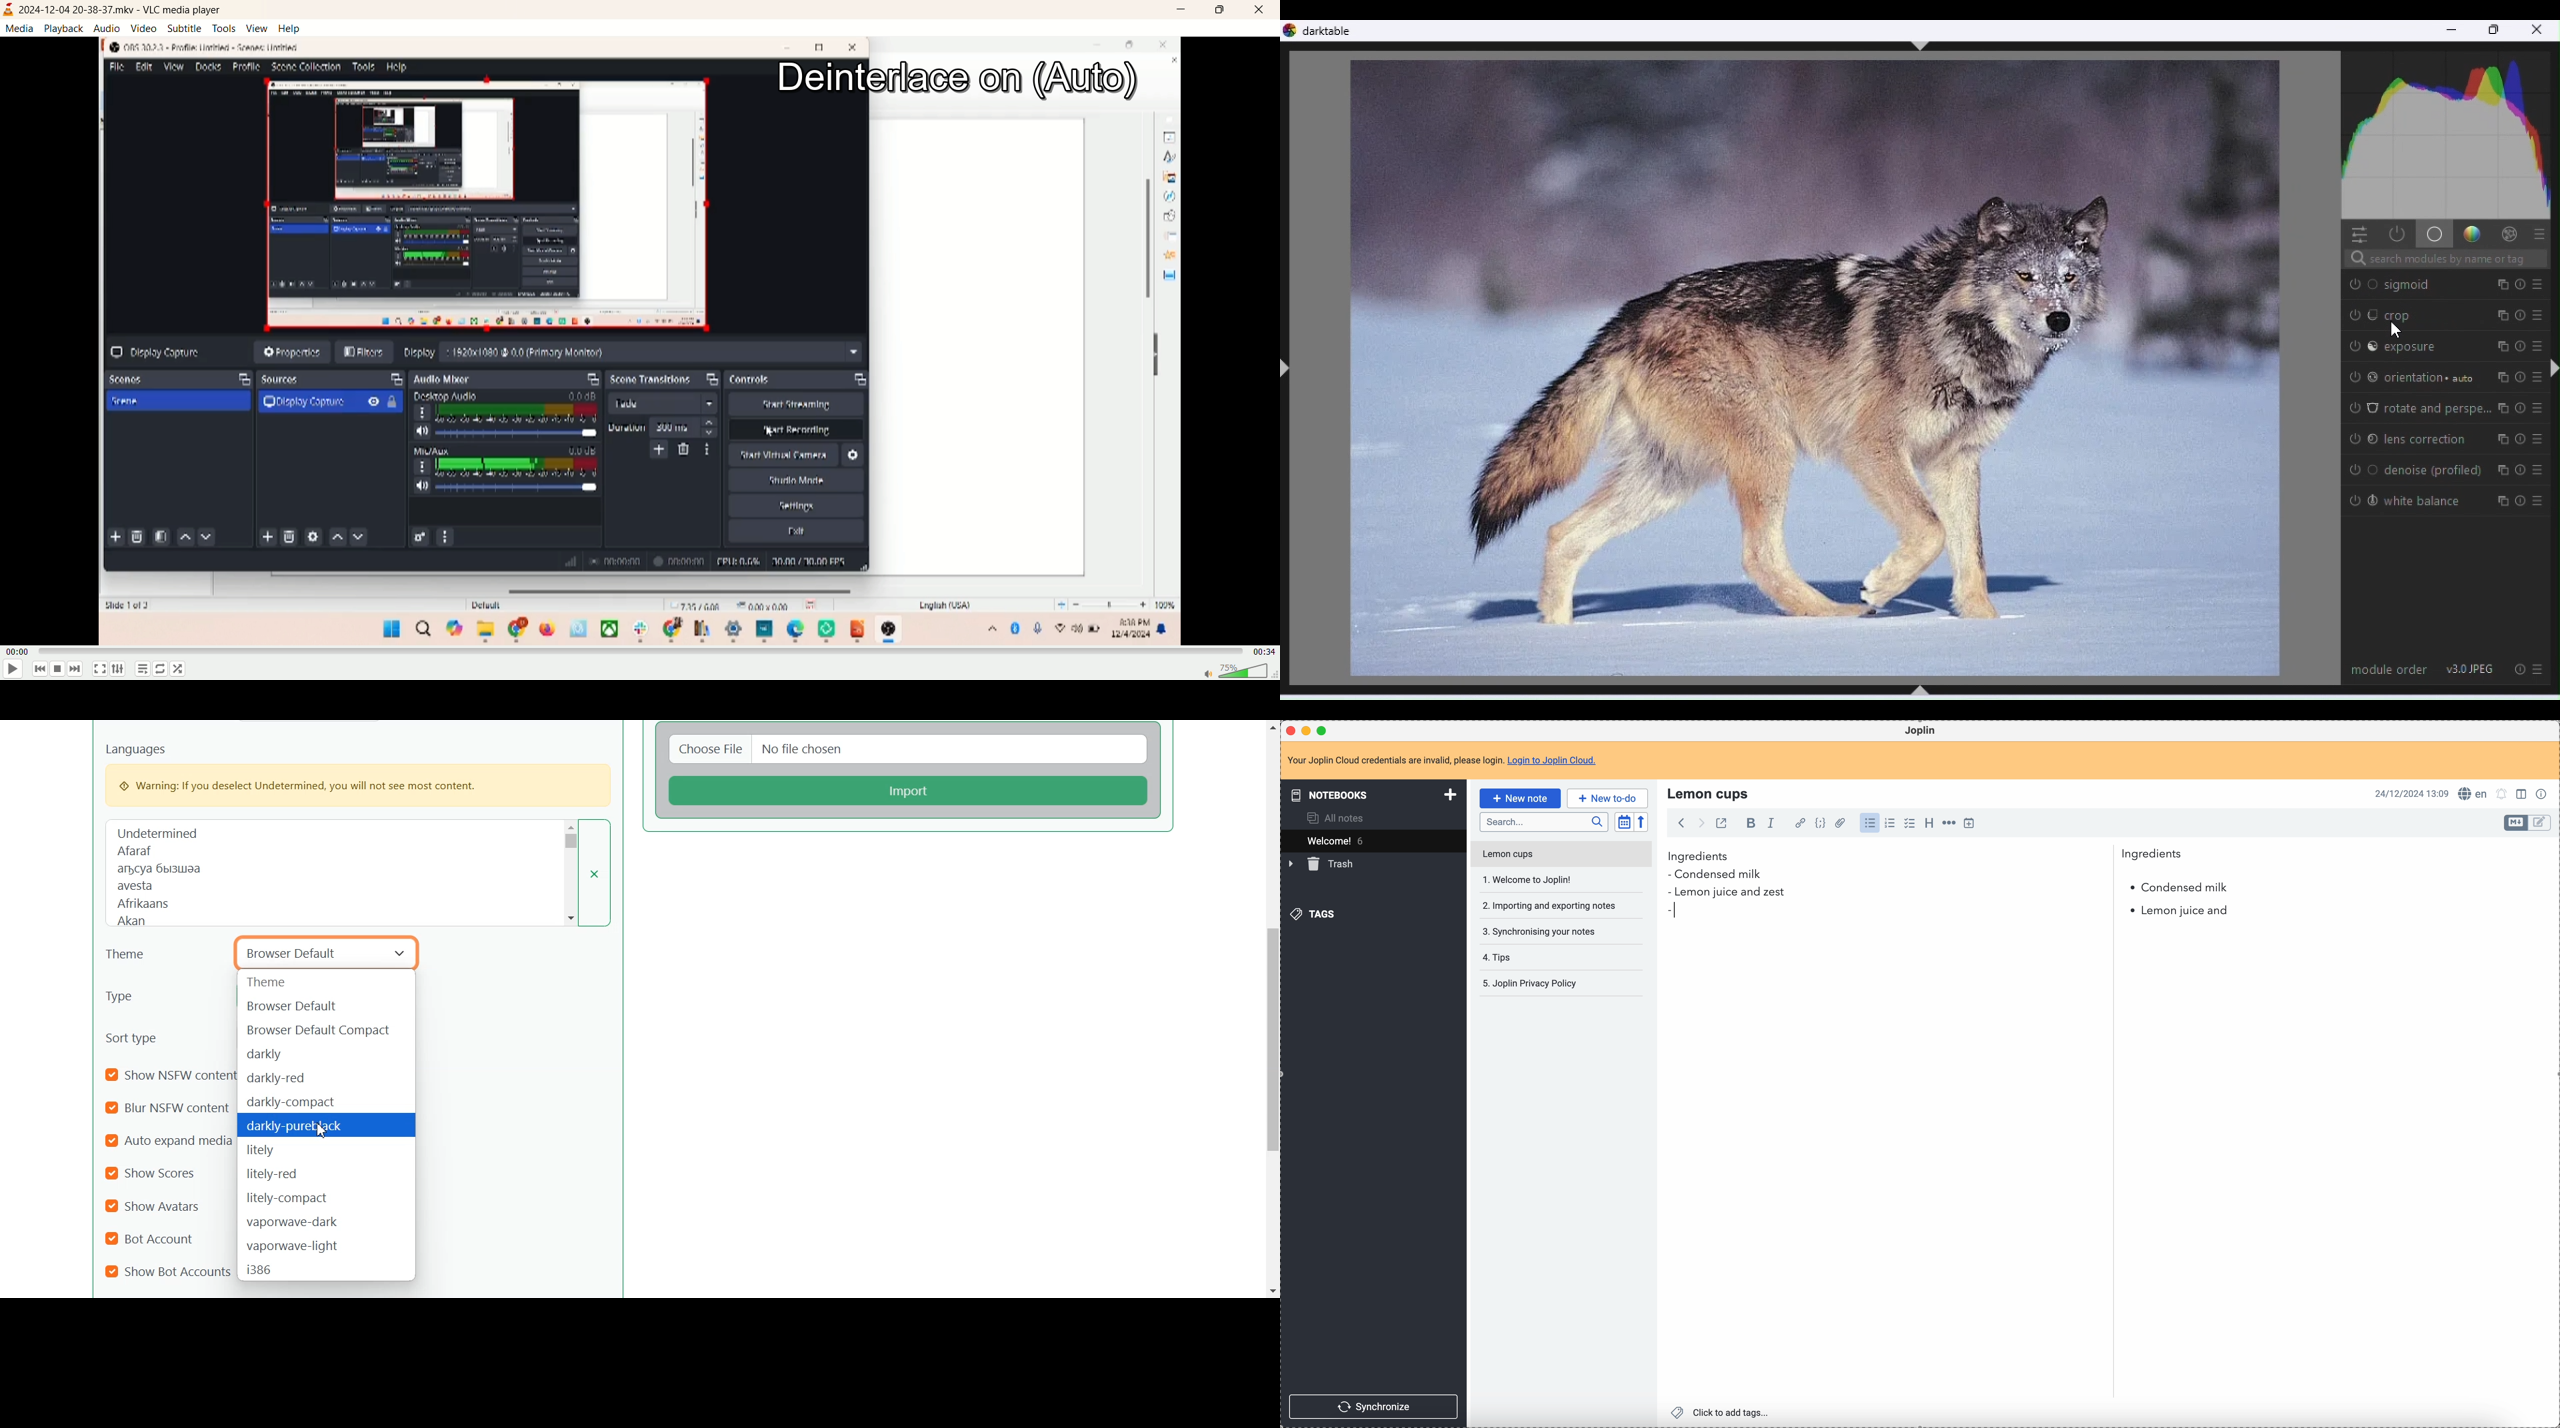 The height and width of the screenshot is (1428, 2576). Describe the element at coordinates (1720, 825) in the screenshot. I see `toggle external editing` at that location.